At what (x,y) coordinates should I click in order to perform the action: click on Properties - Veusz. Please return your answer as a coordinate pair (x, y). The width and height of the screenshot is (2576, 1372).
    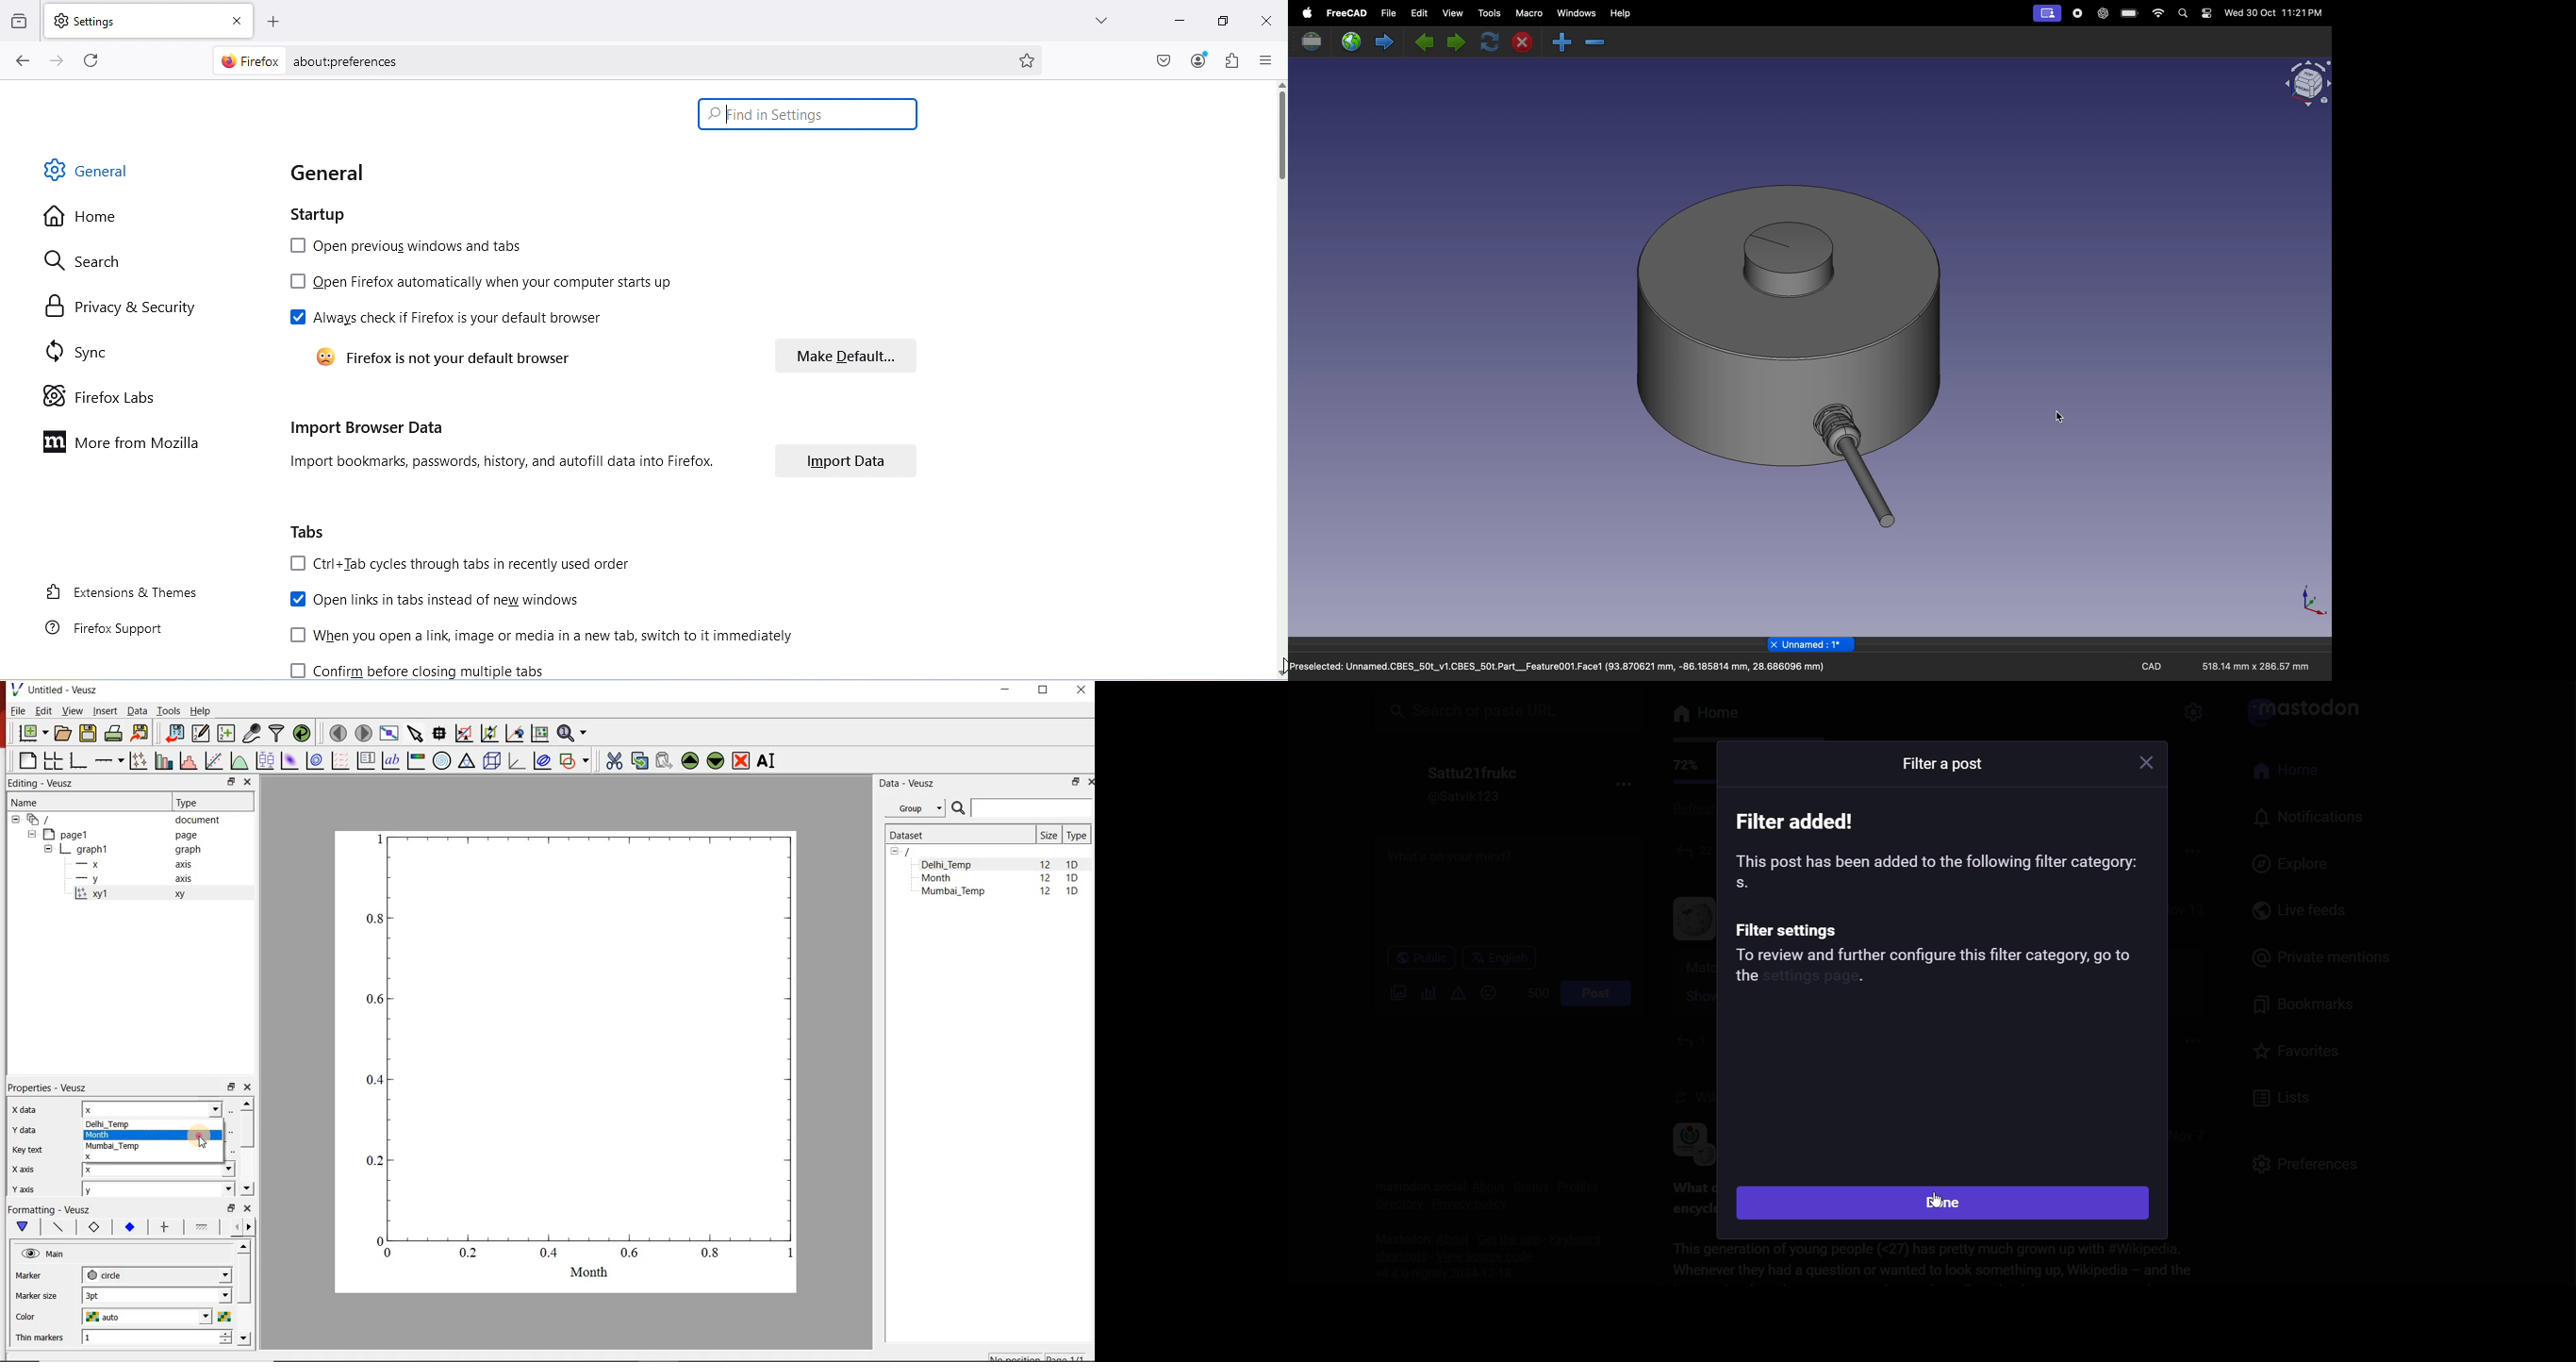
    Looking at the image, I should click on (45, 1088).